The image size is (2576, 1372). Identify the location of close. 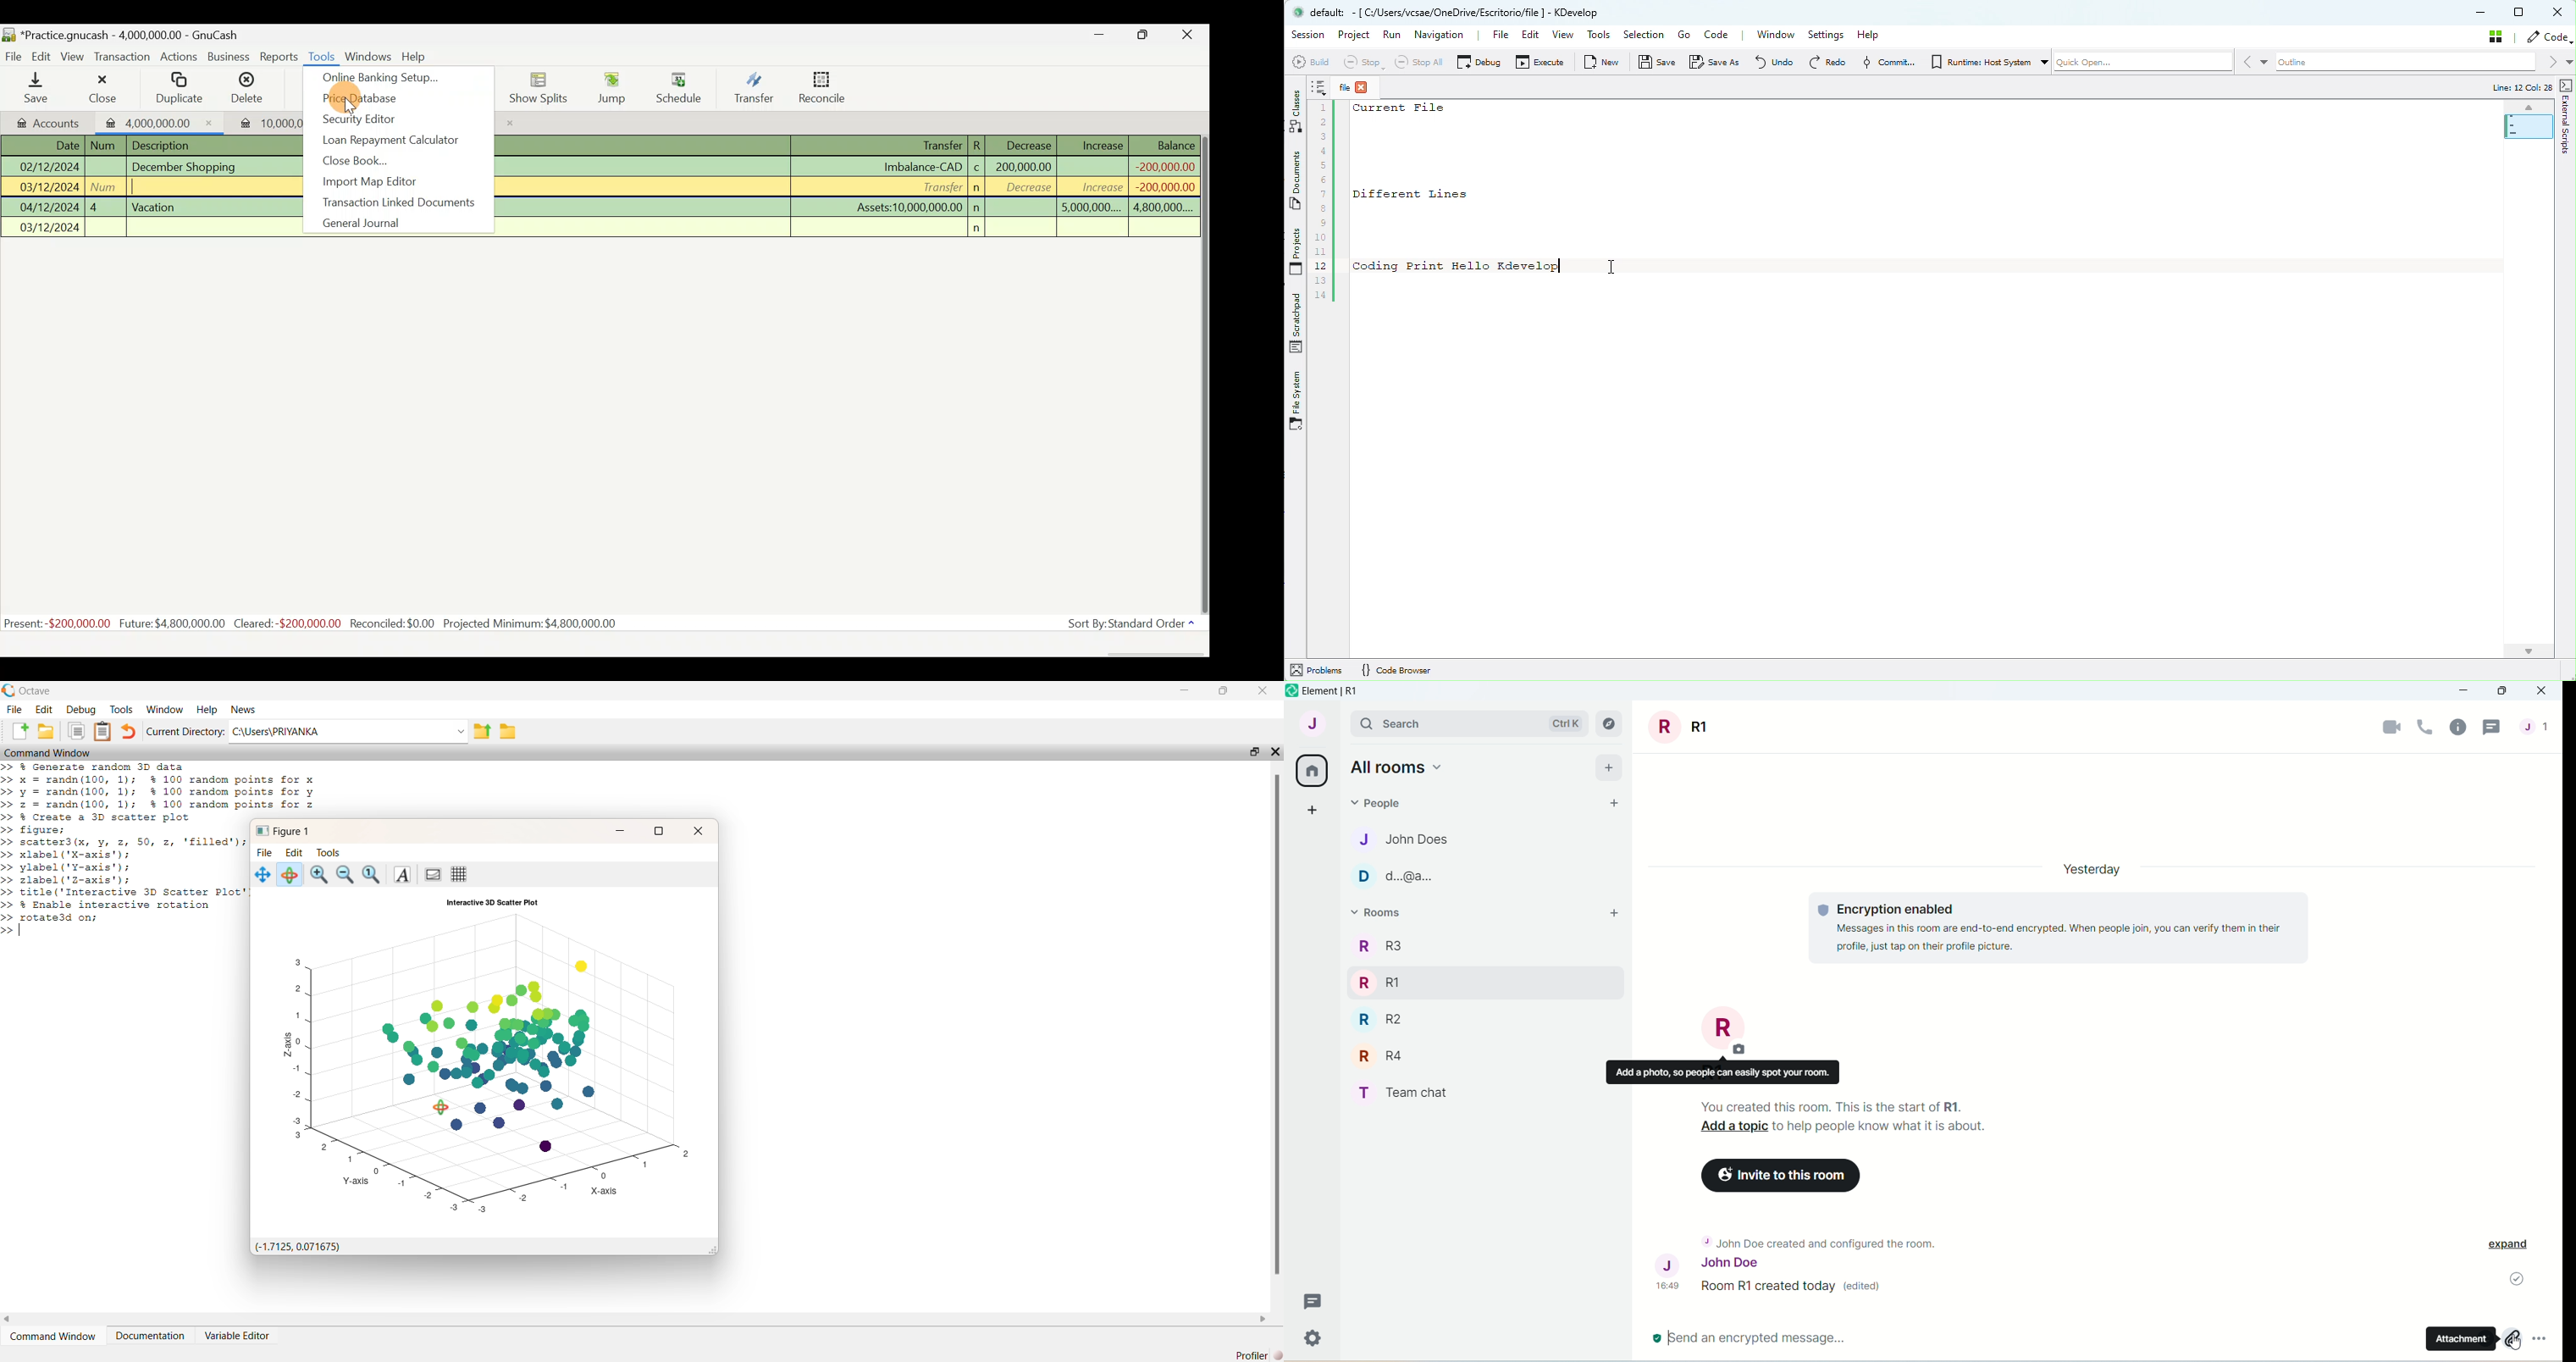
(1263, 690).